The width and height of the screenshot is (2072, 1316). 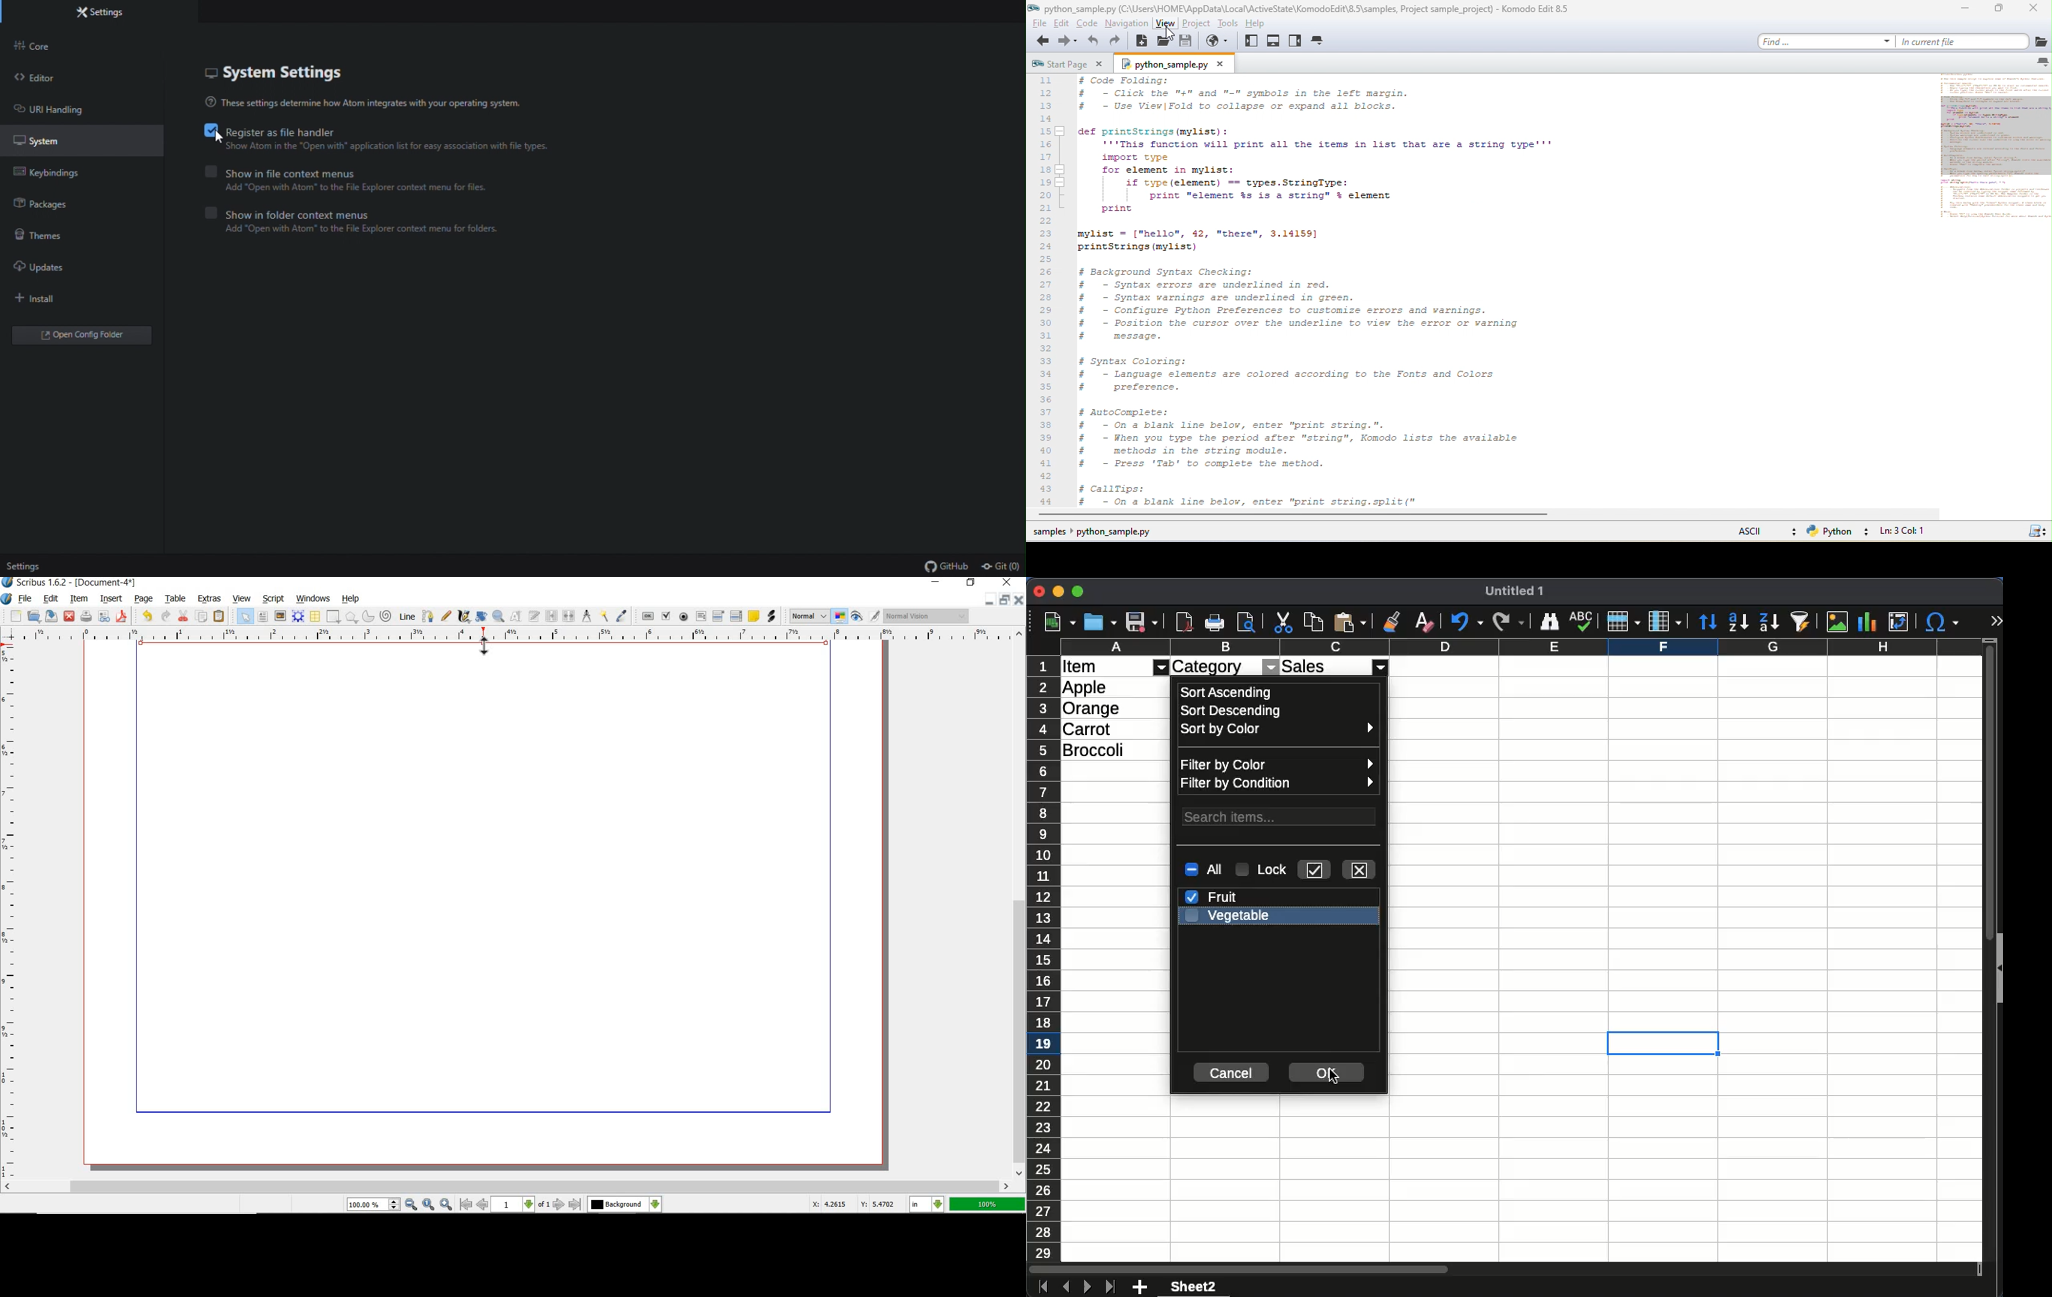 I want to click on close, so click(x=1019, y=600).